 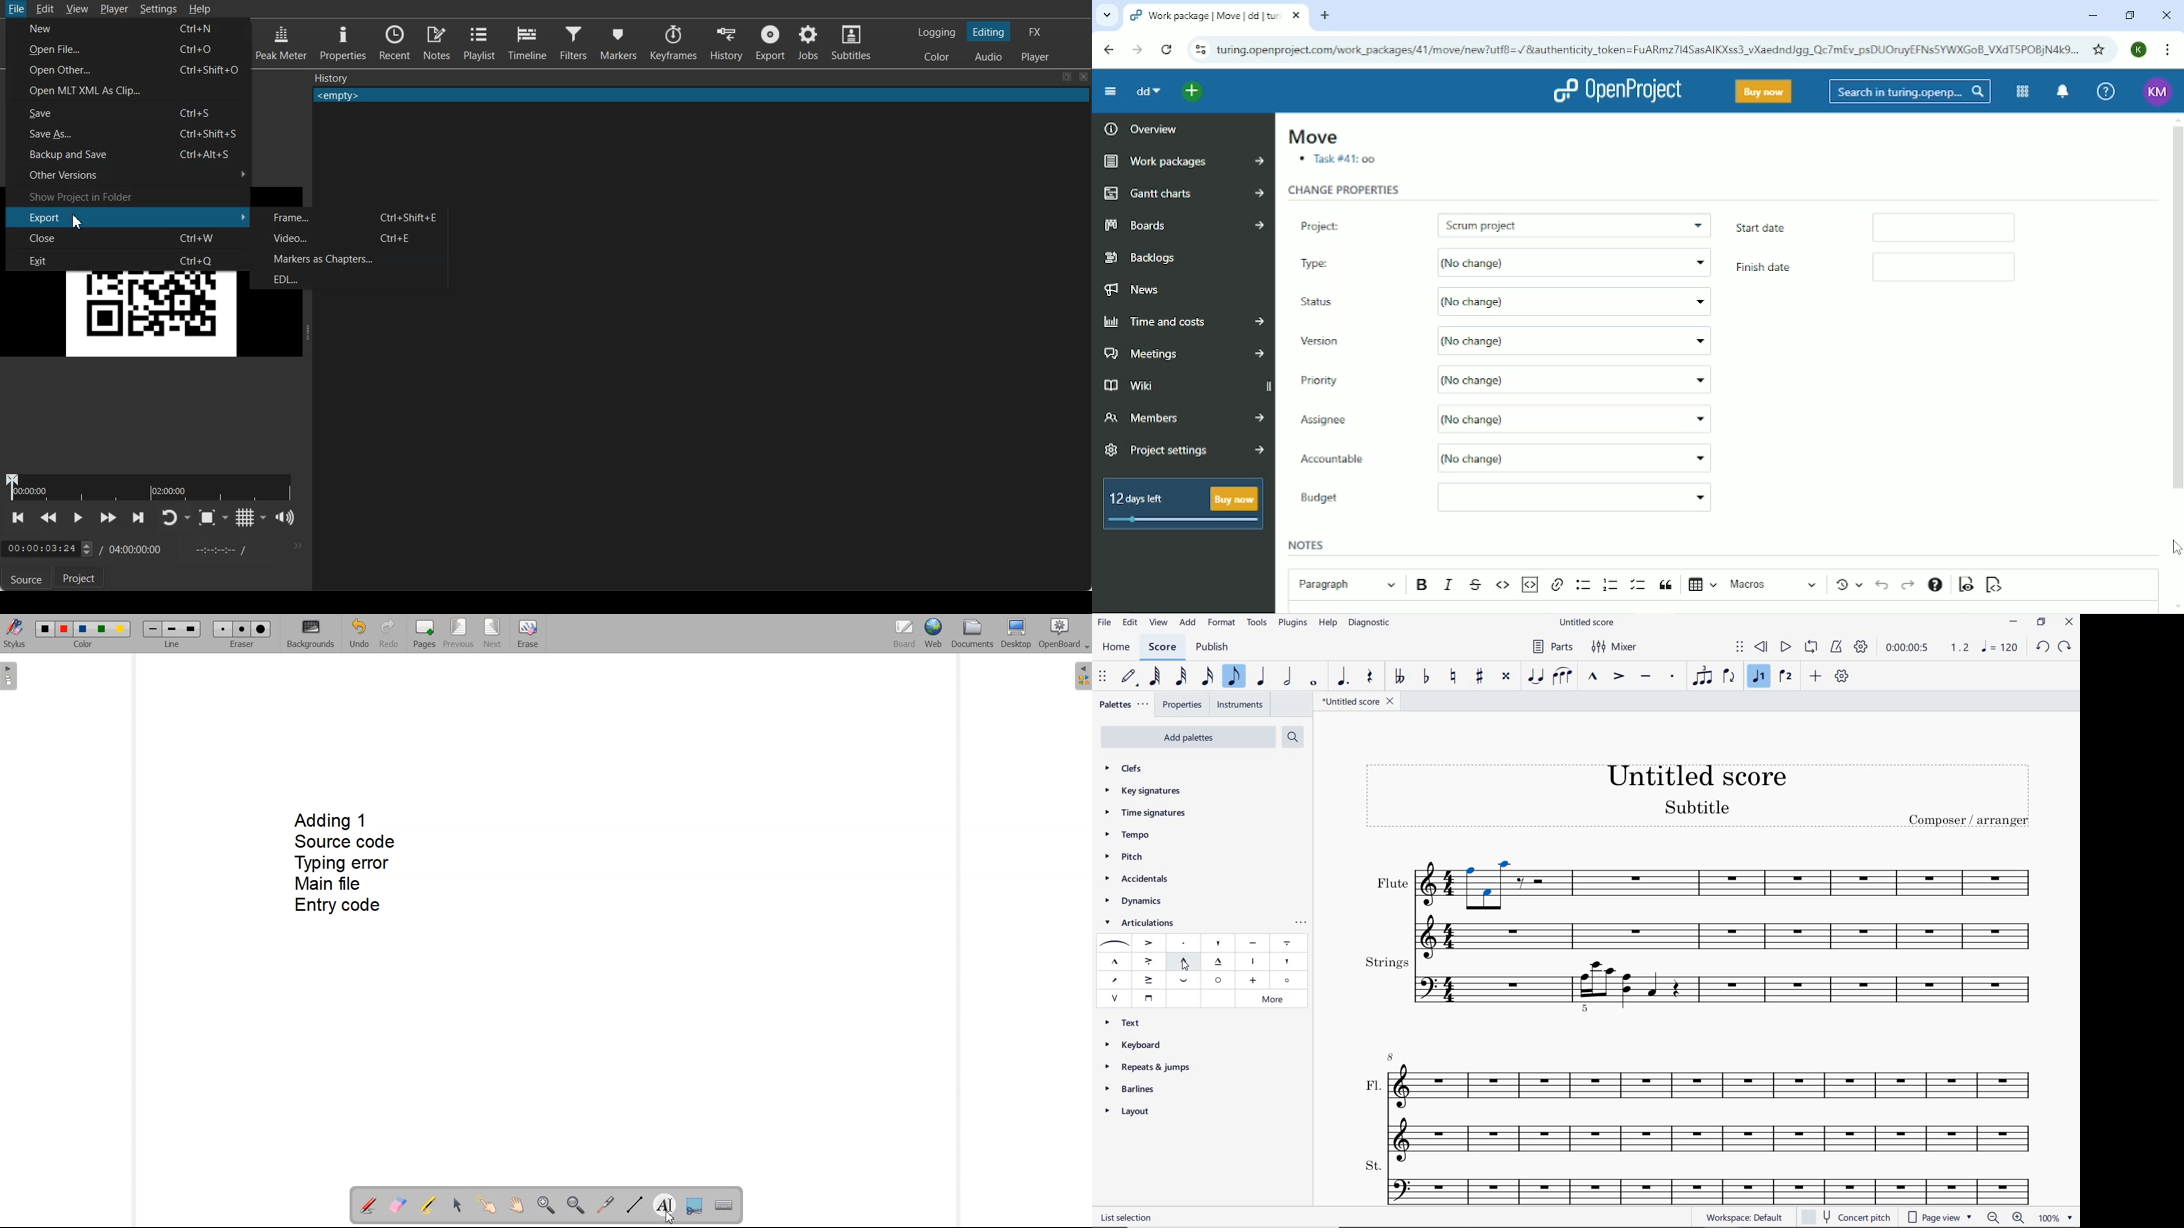 What do you see at coordinates (2060, 91) in the screenshot?
I see `To notification center` at bounding box center [2060, 91].